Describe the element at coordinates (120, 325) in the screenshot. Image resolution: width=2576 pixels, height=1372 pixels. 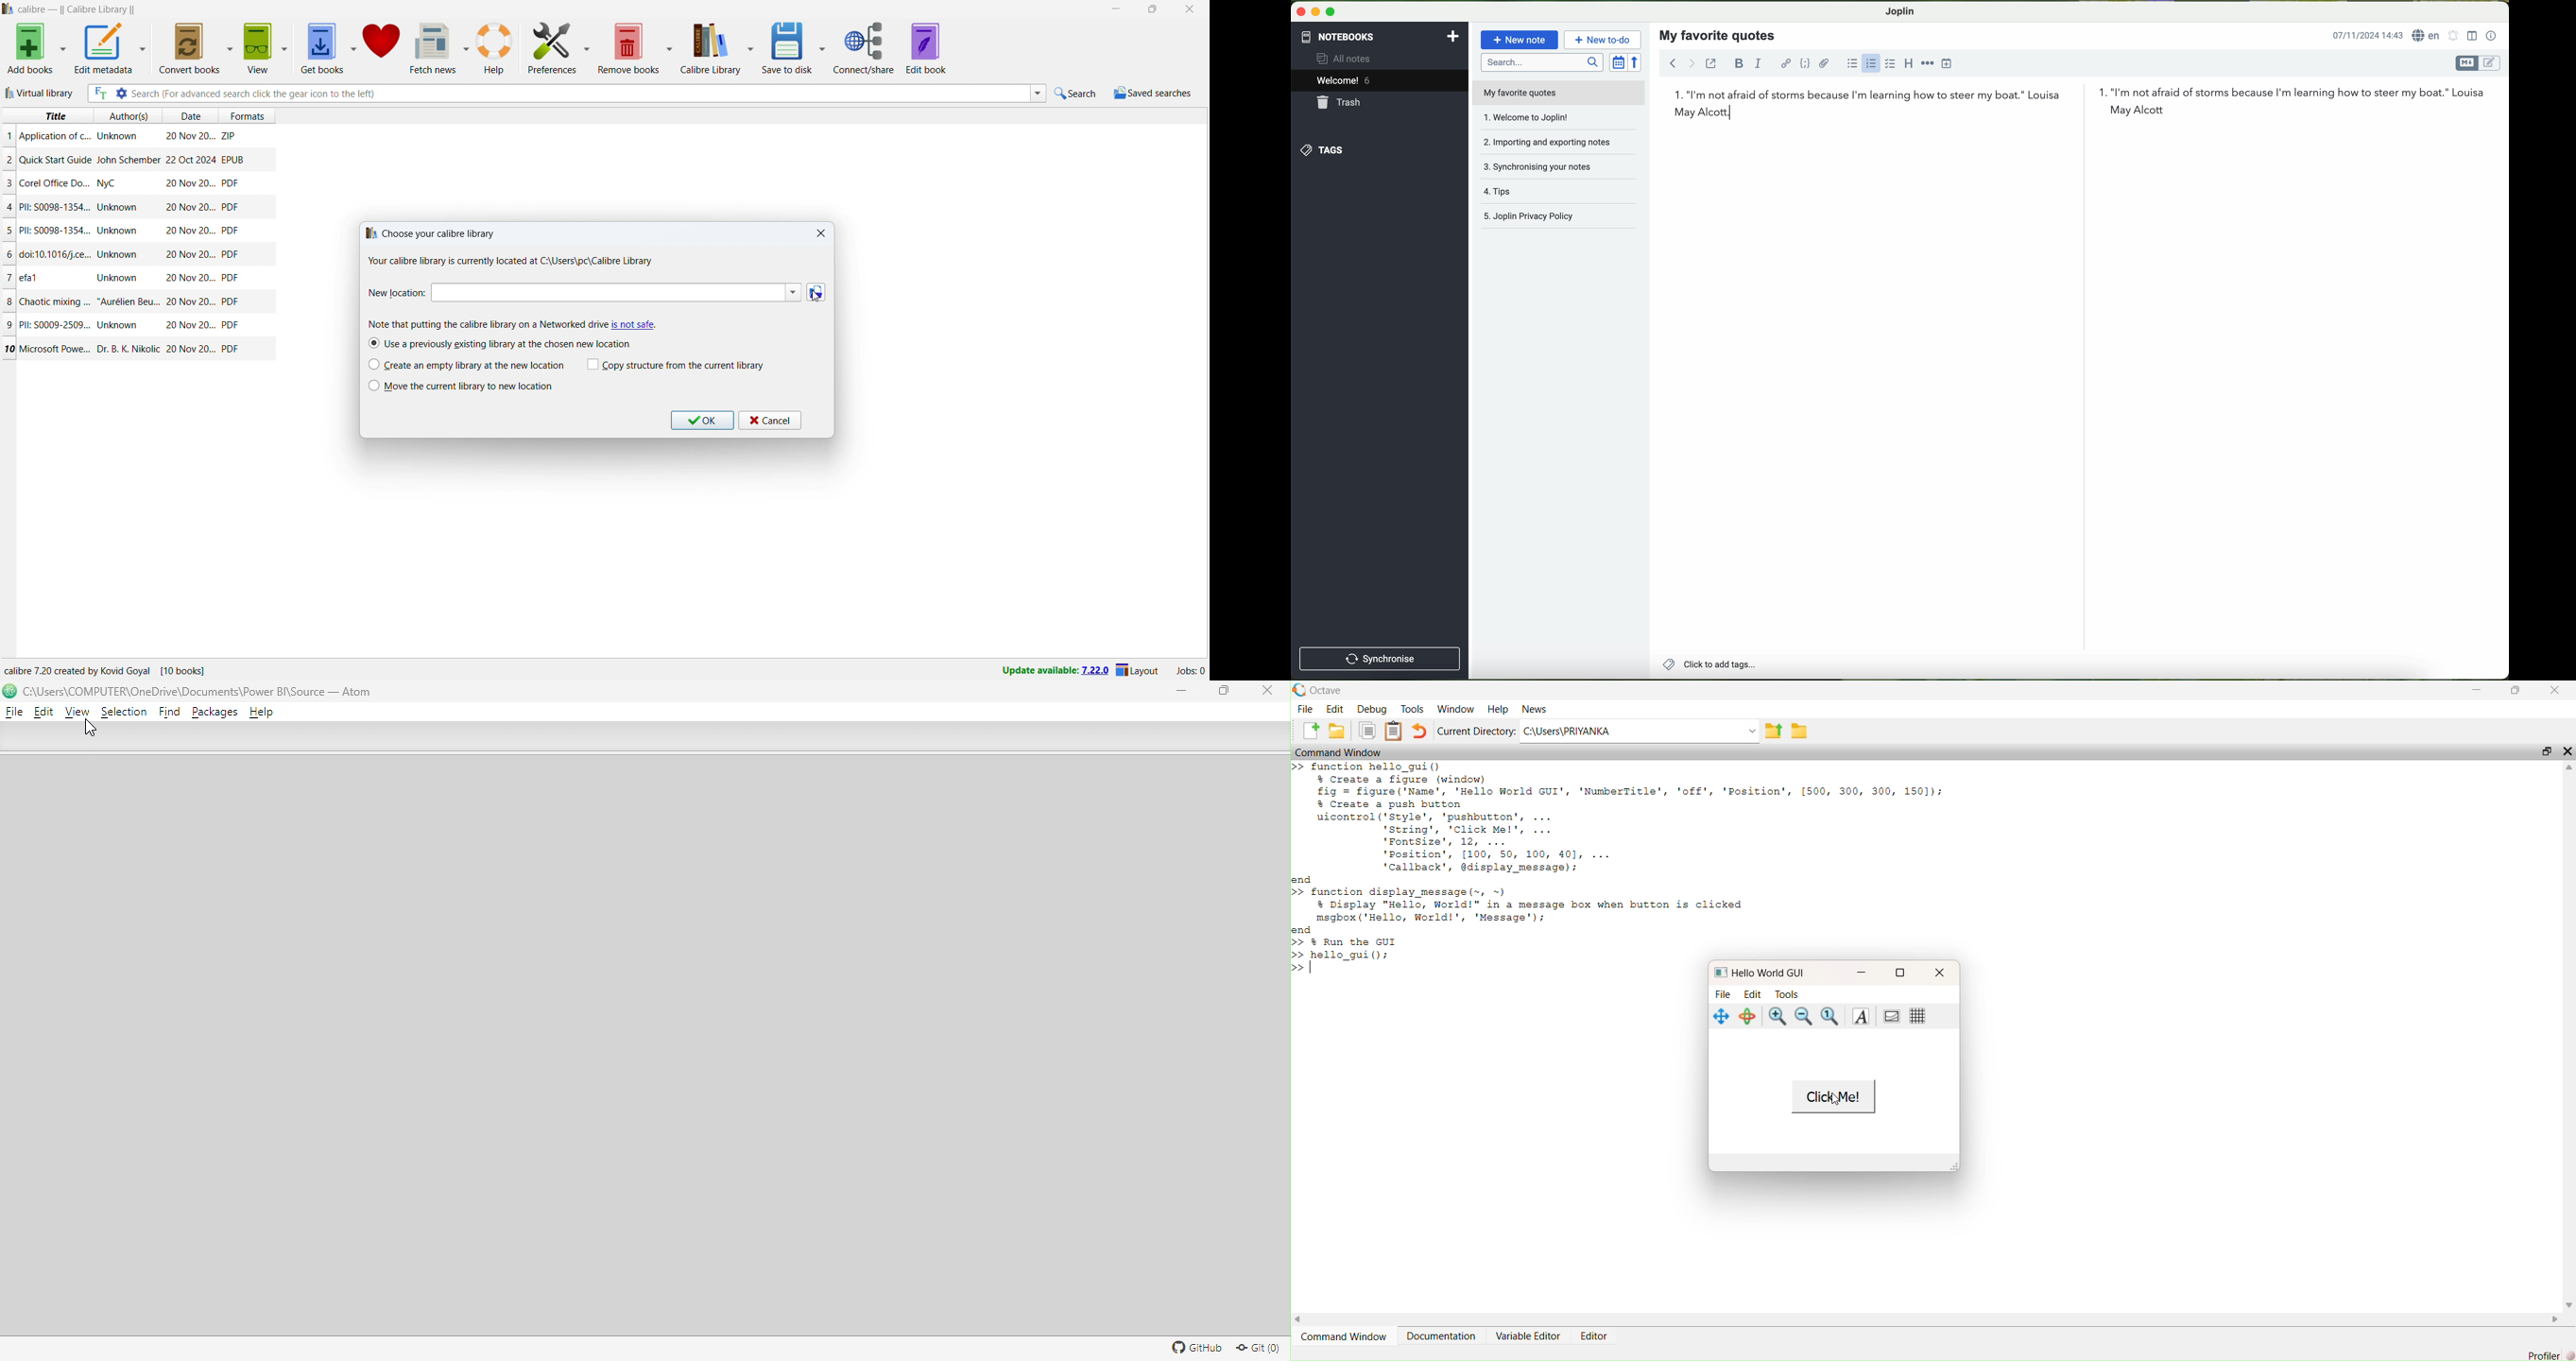
I see `Author` at that location.